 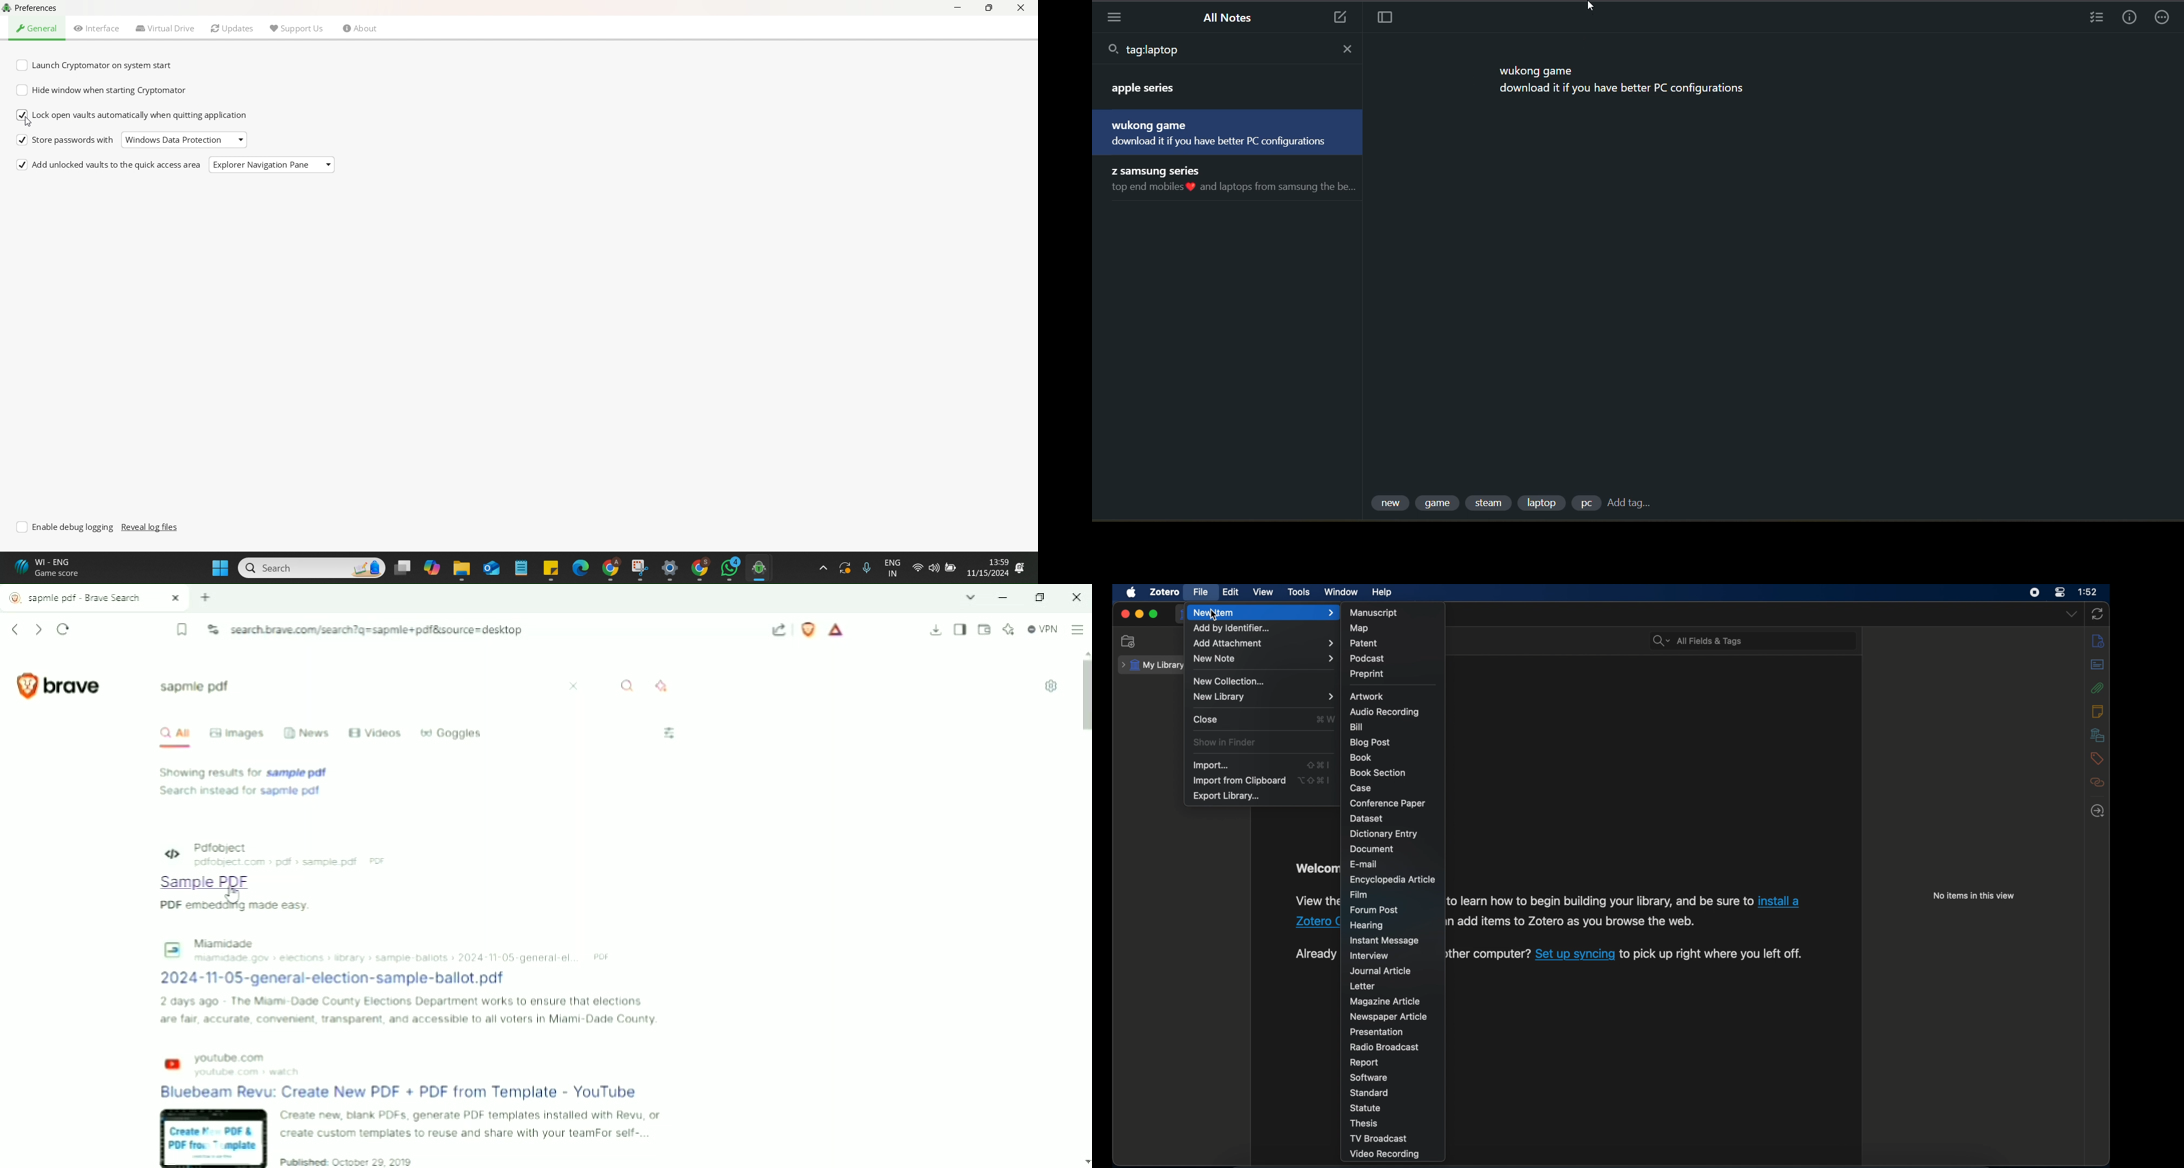 What do you see at coordinates (1367, 674) in the screenshot?
I see `preprint` at bounding box center [1367, 674].